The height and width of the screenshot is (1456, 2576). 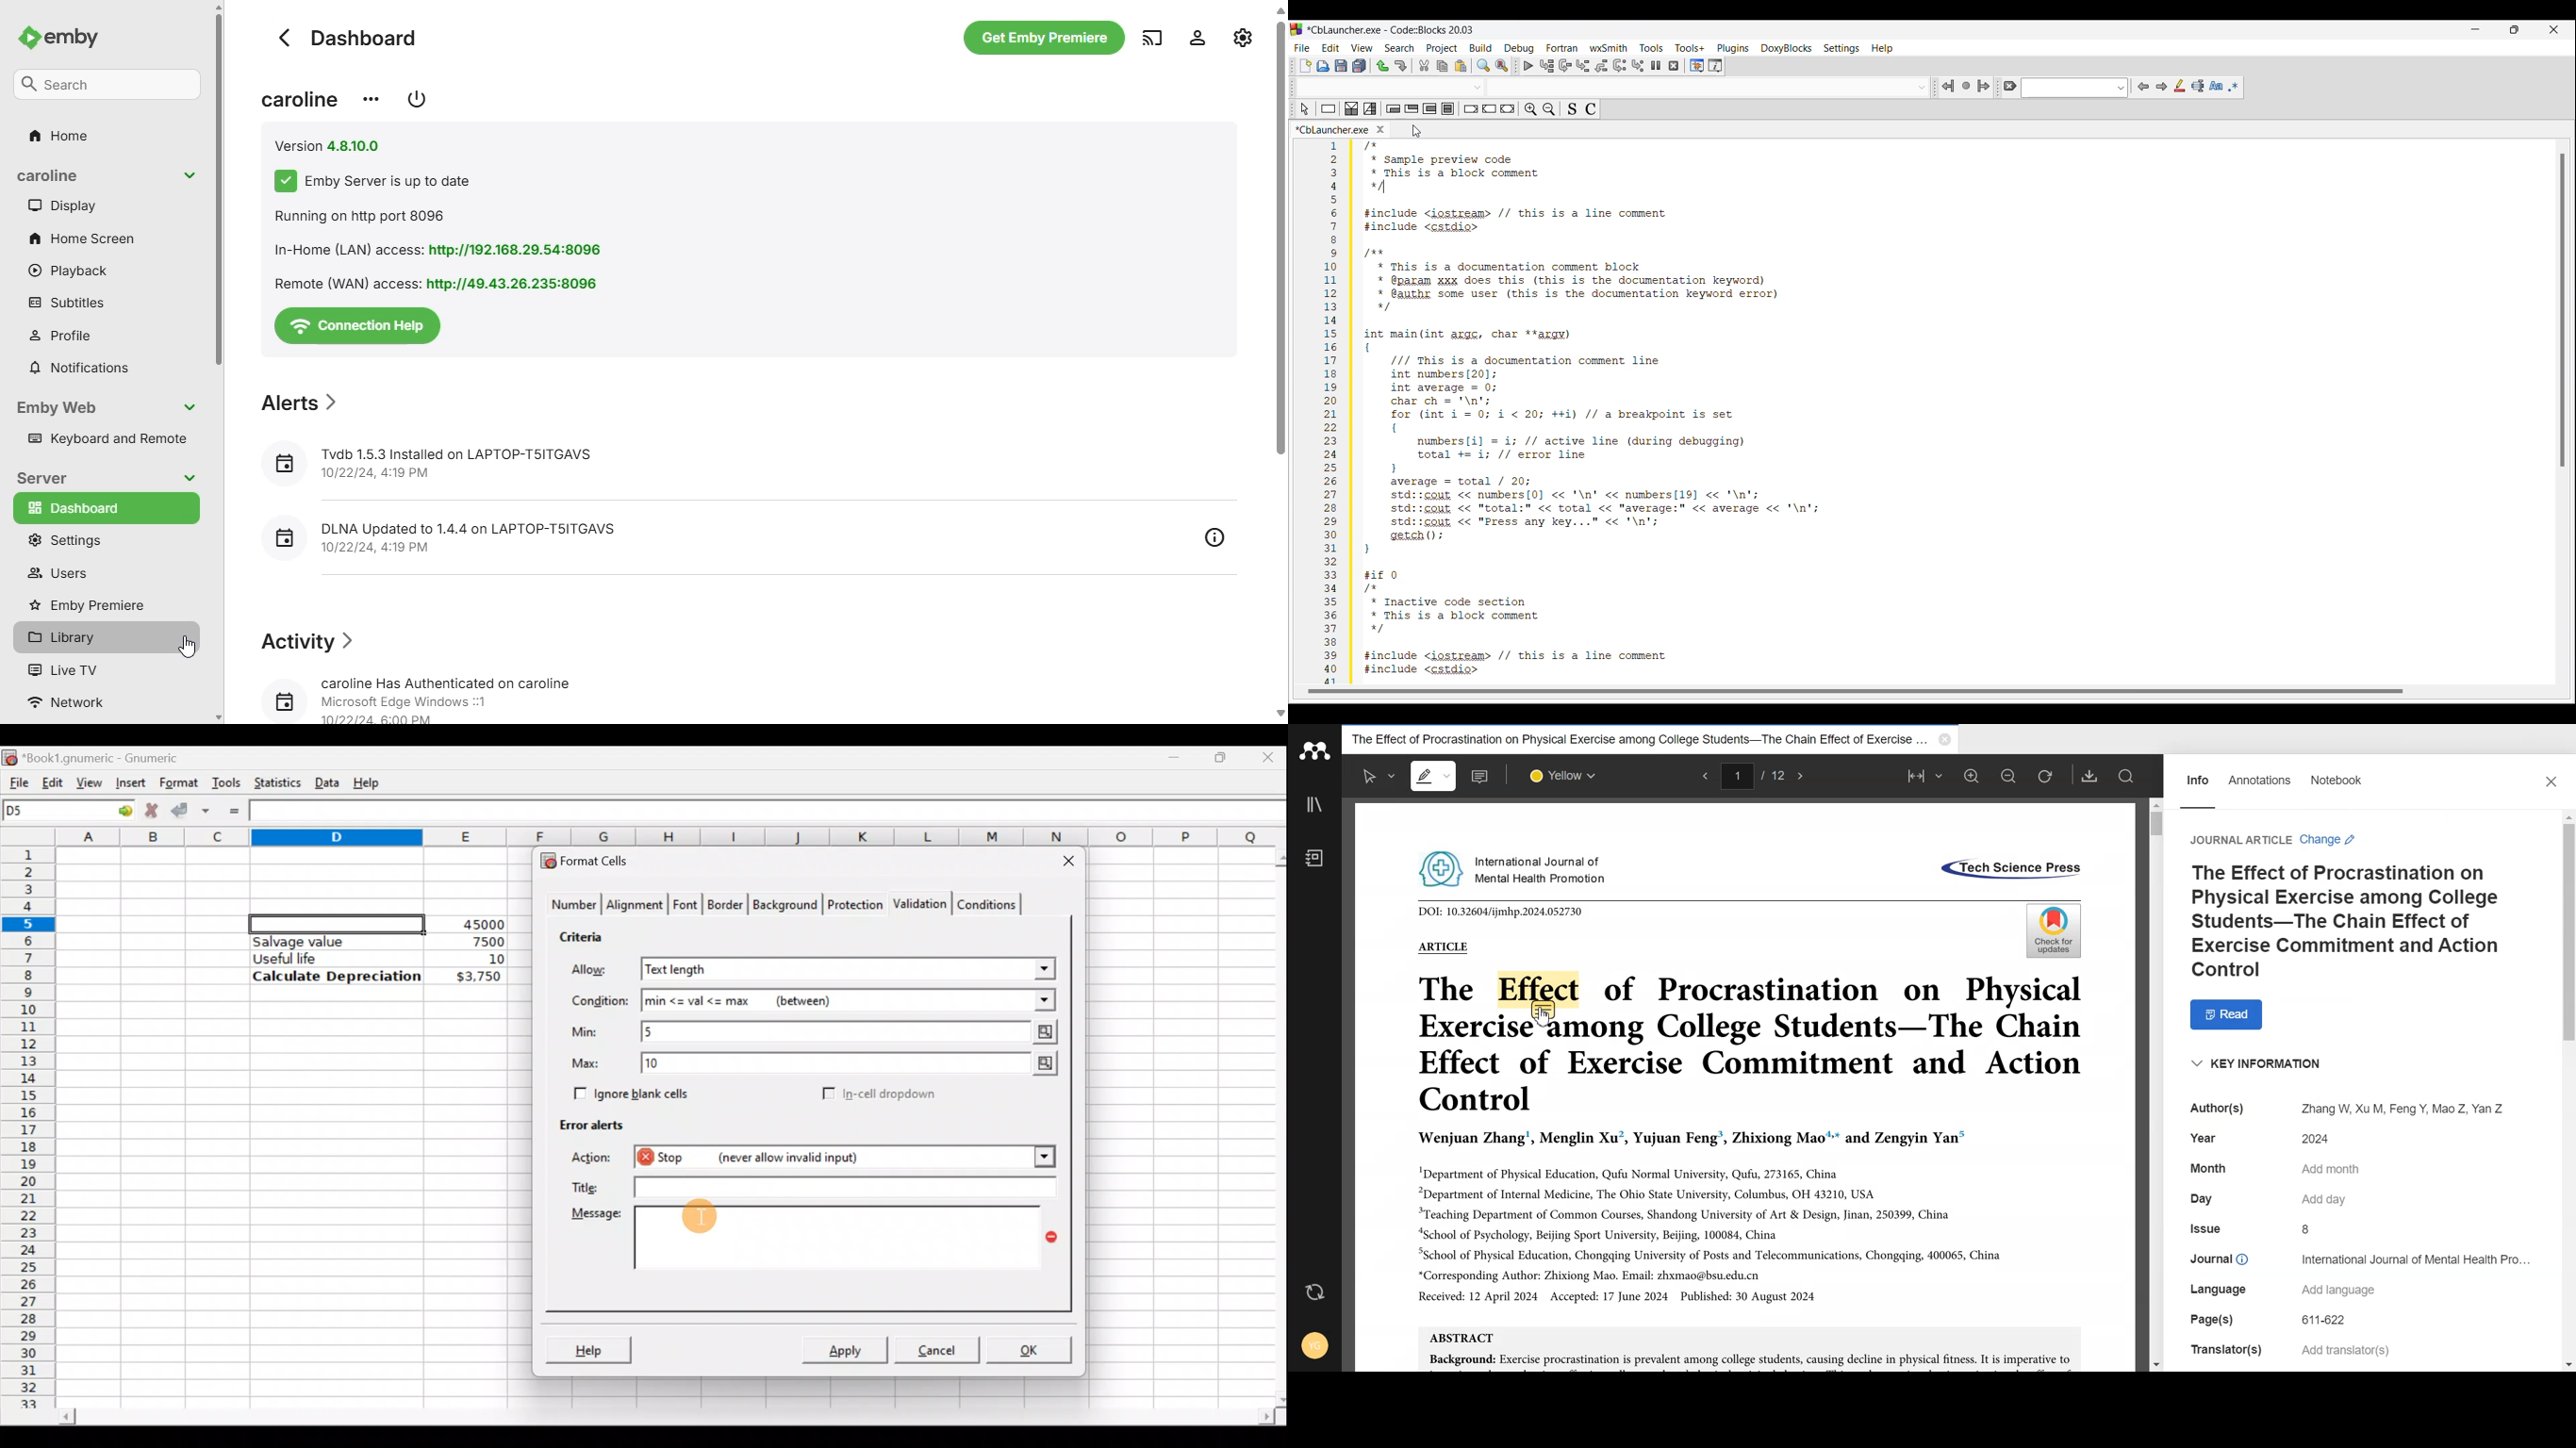 What do you see at coordinates (2234, 86) in the screenshot?
I see `Use regex` at bounding box center [2234, 86].